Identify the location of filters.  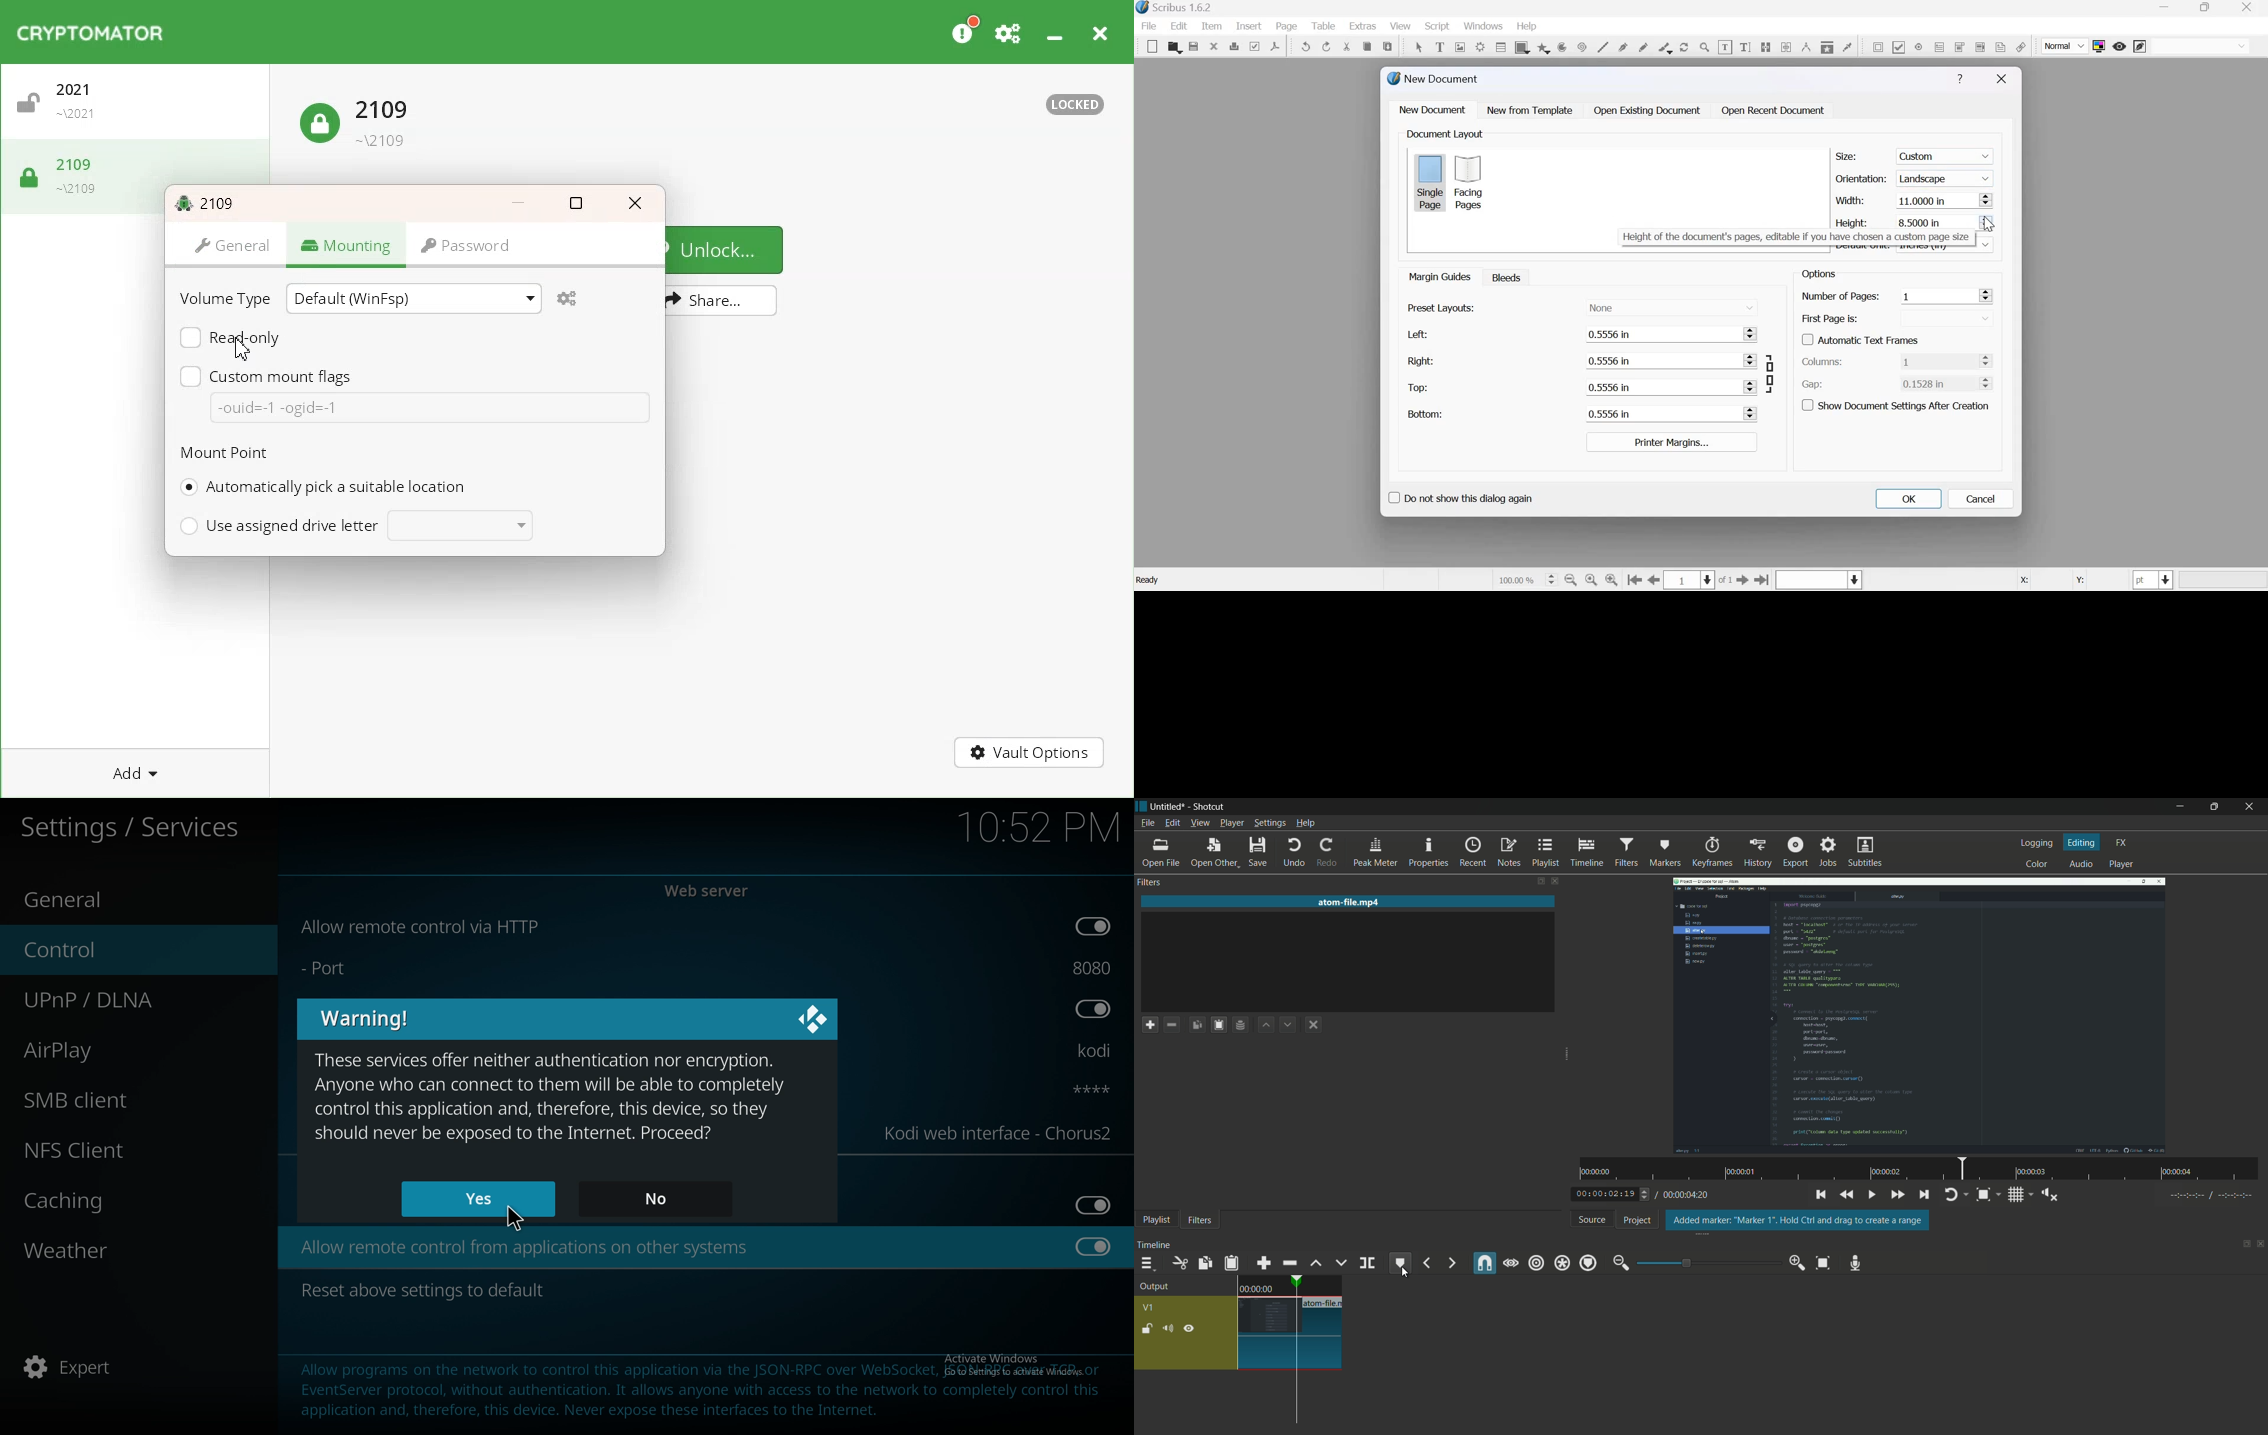
(1150, 882).